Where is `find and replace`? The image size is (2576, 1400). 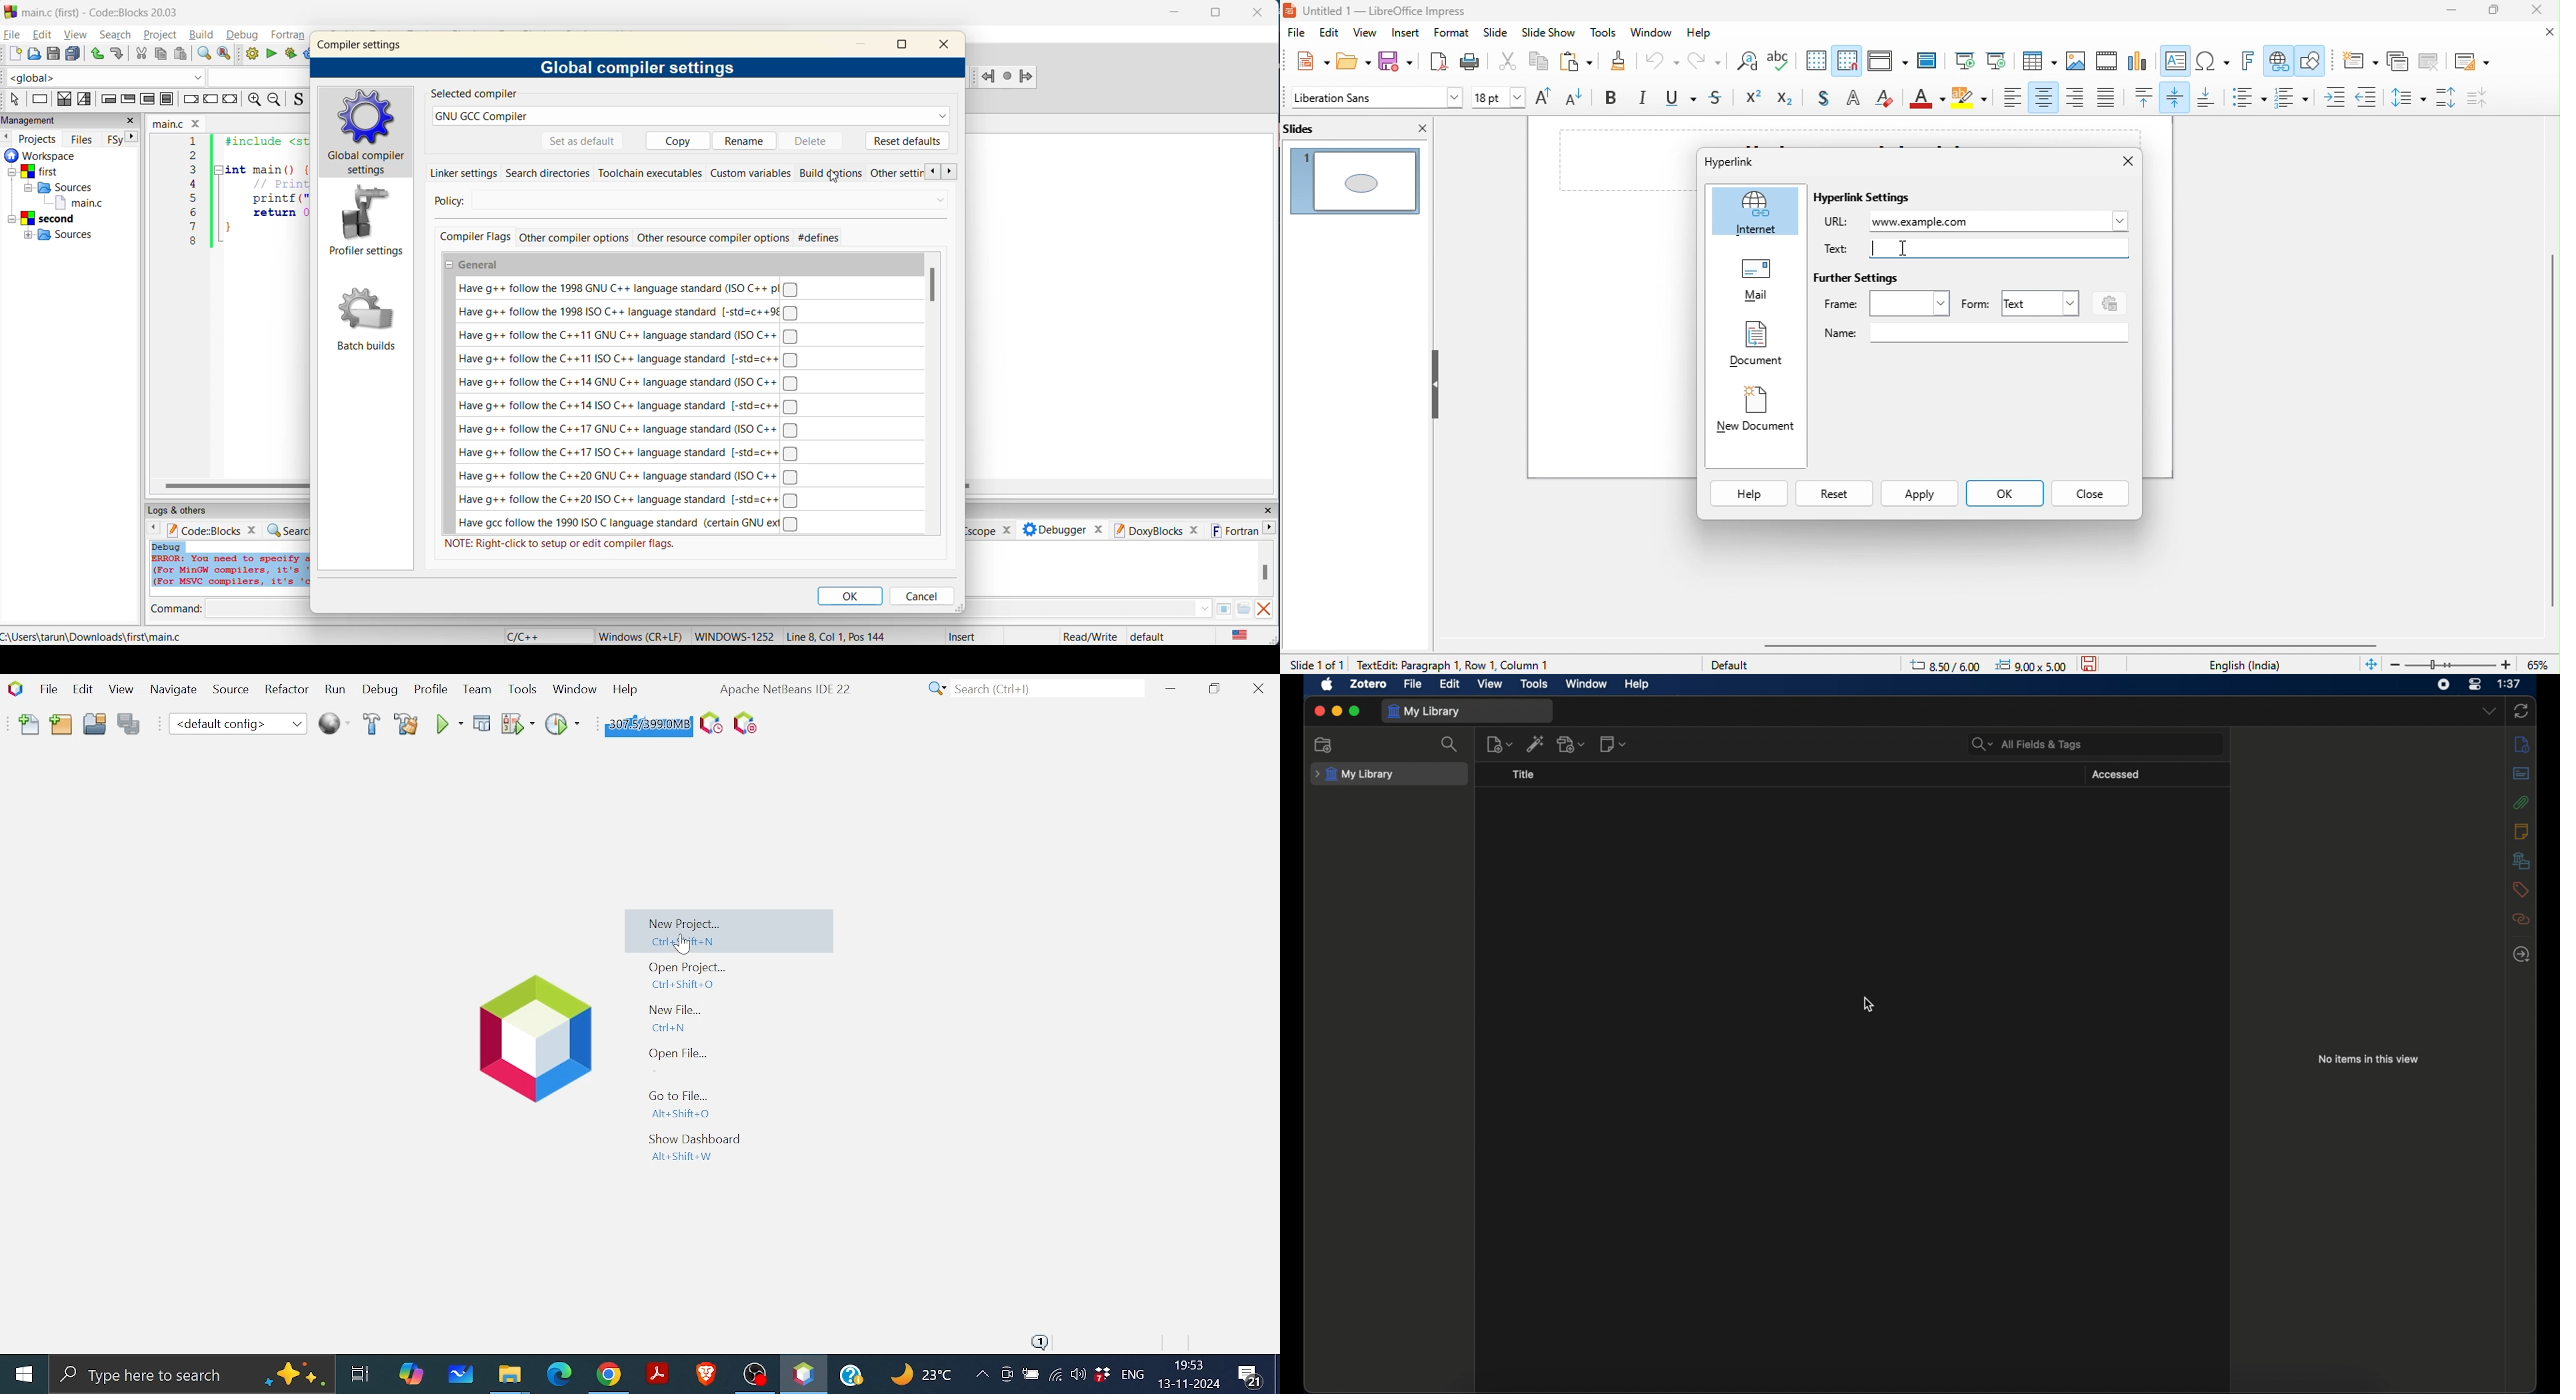 find and replace is located at coordinates (1745, 64).